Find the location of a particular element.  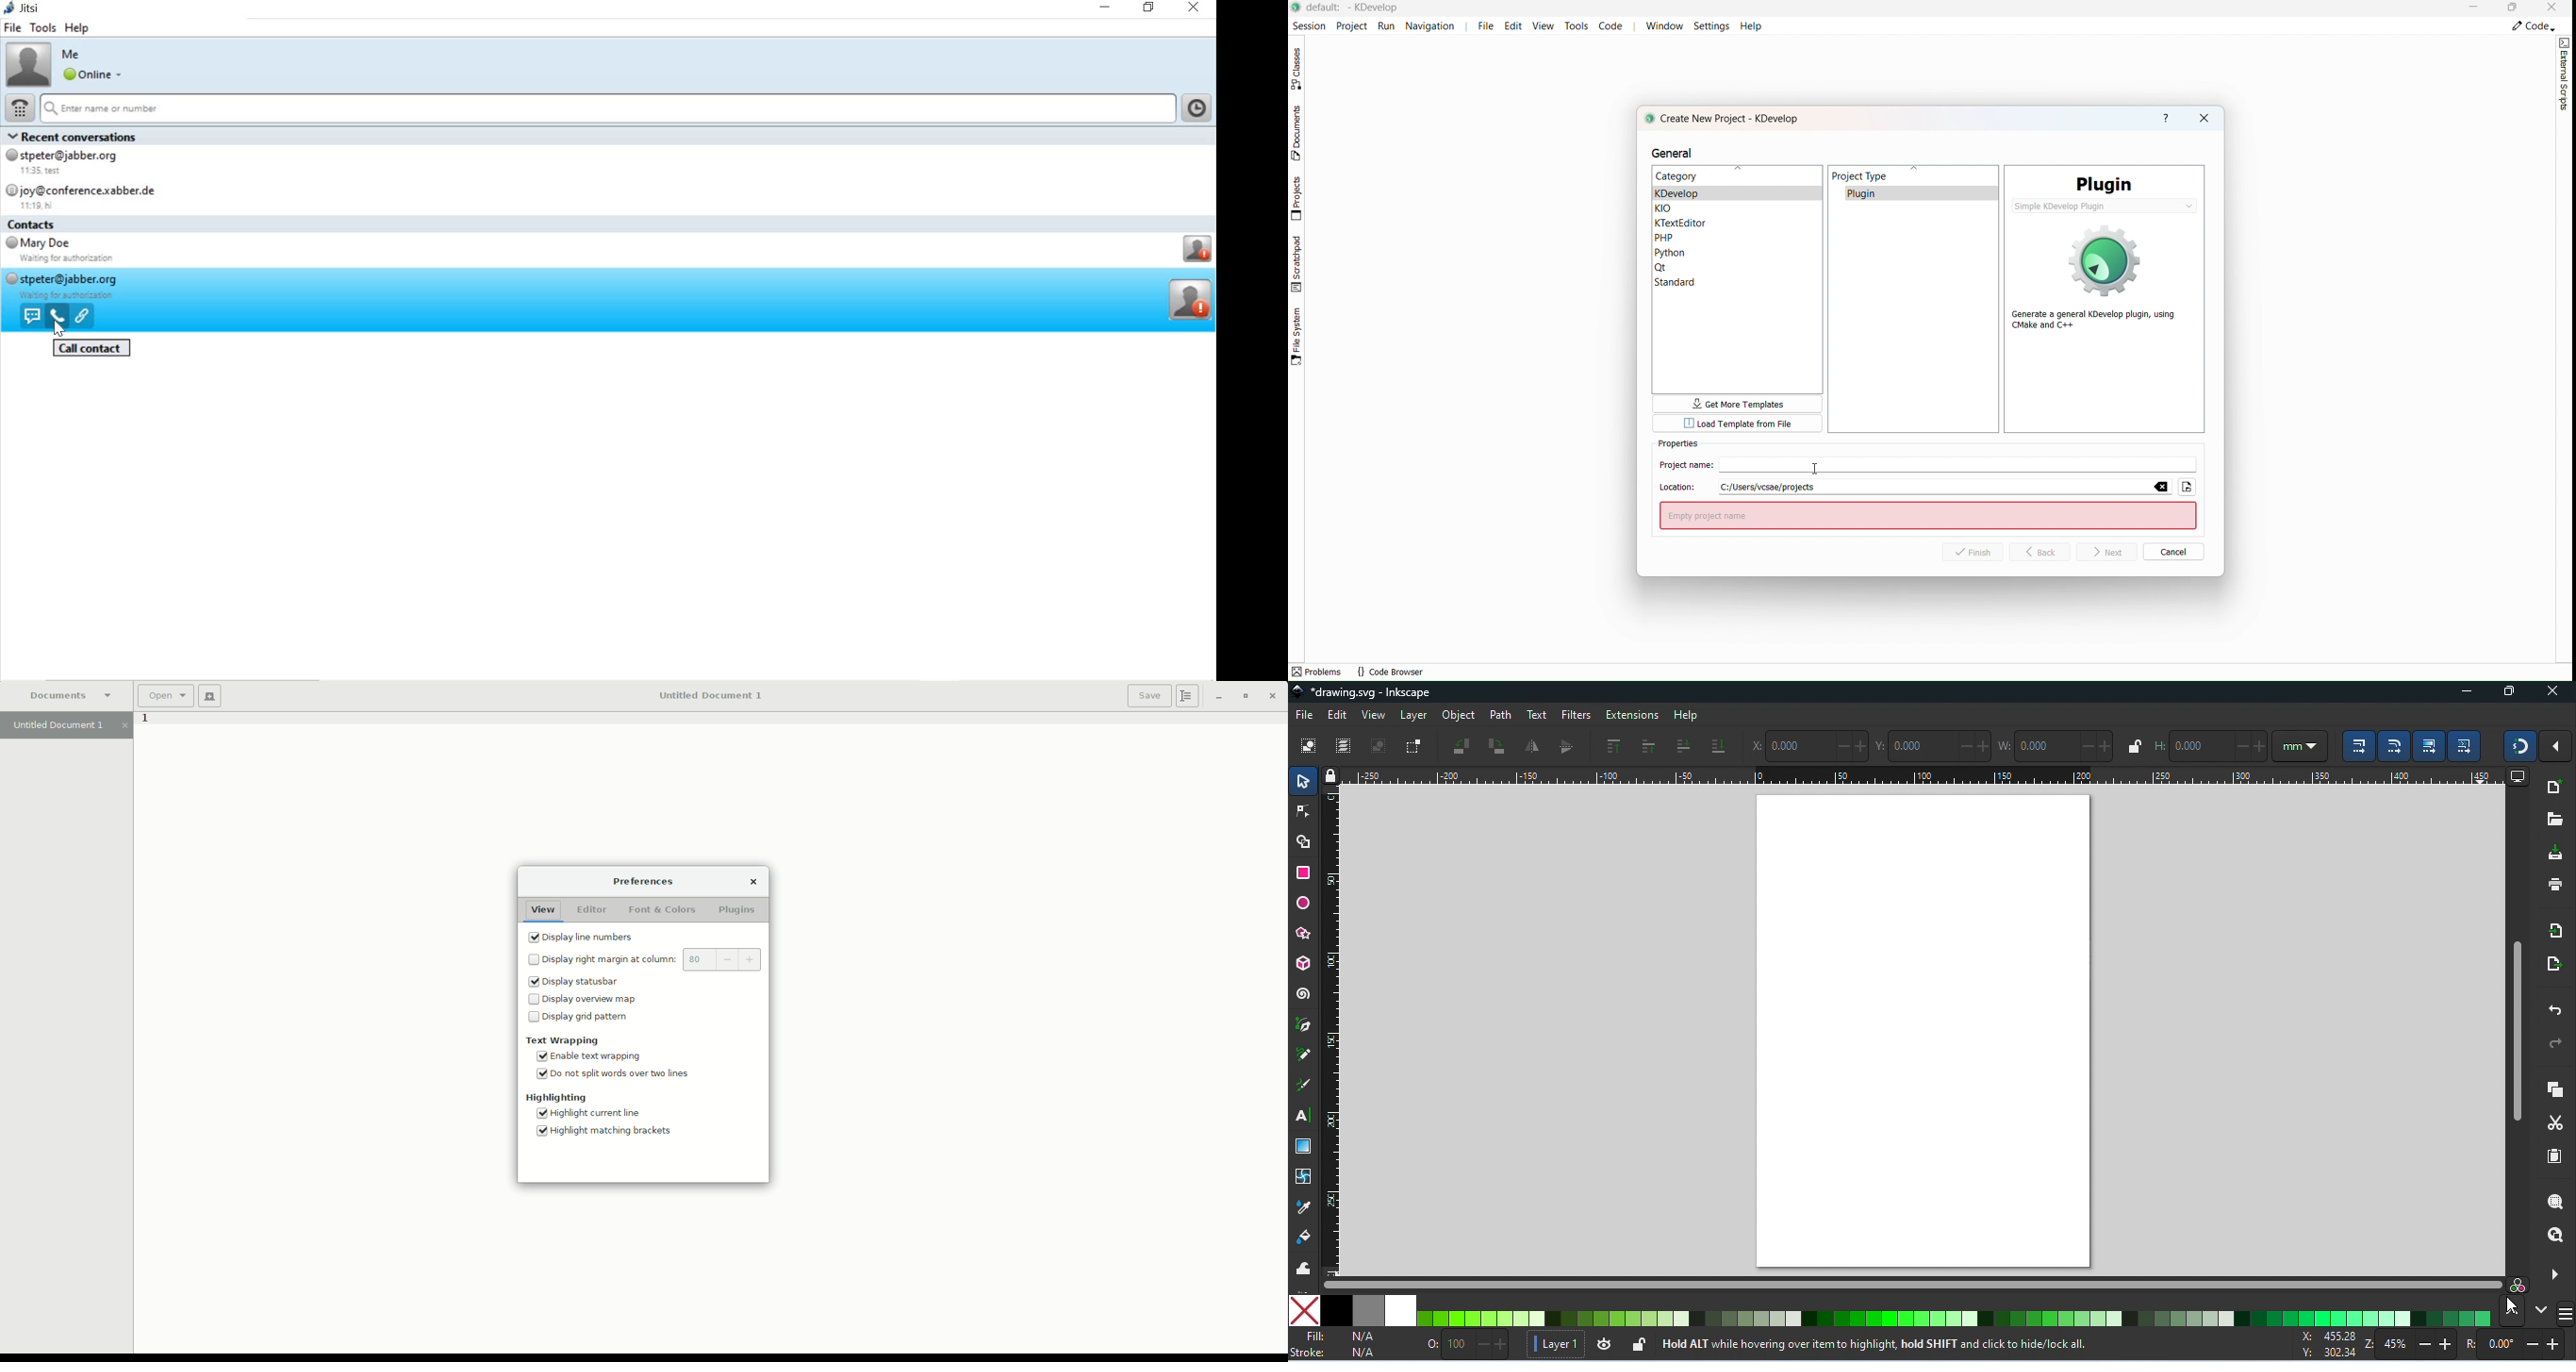

dropper is located at coordinates (1304, 1207).